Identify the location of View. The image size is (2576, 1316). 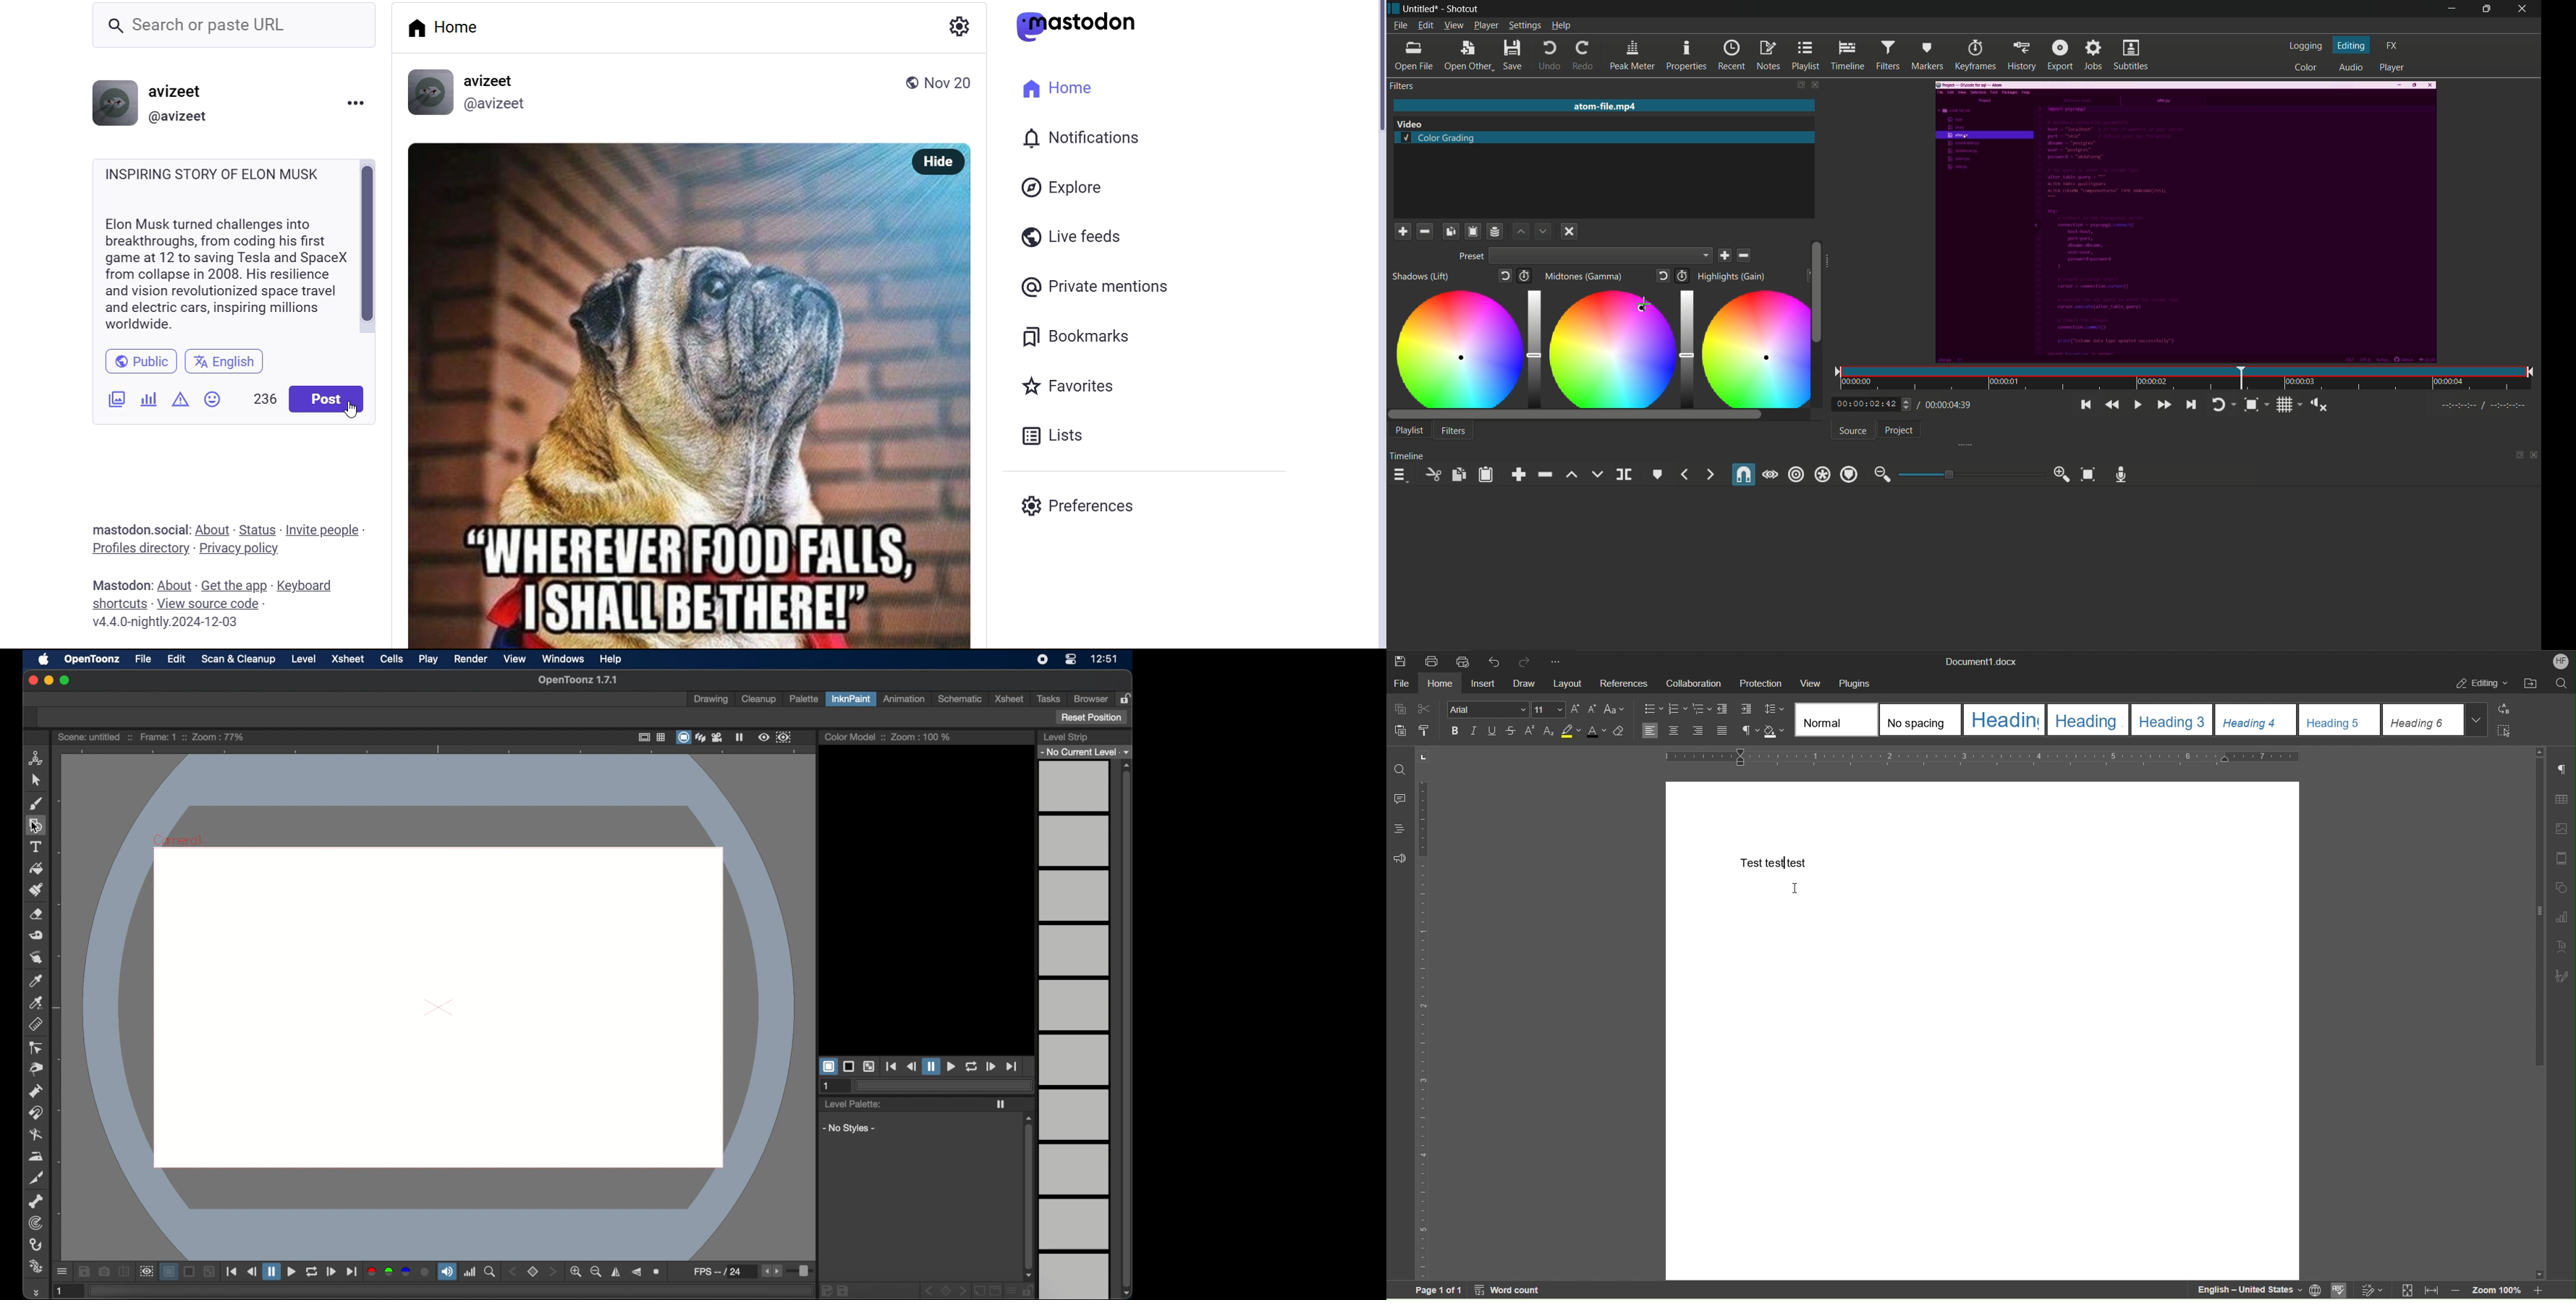
(1813, 683).